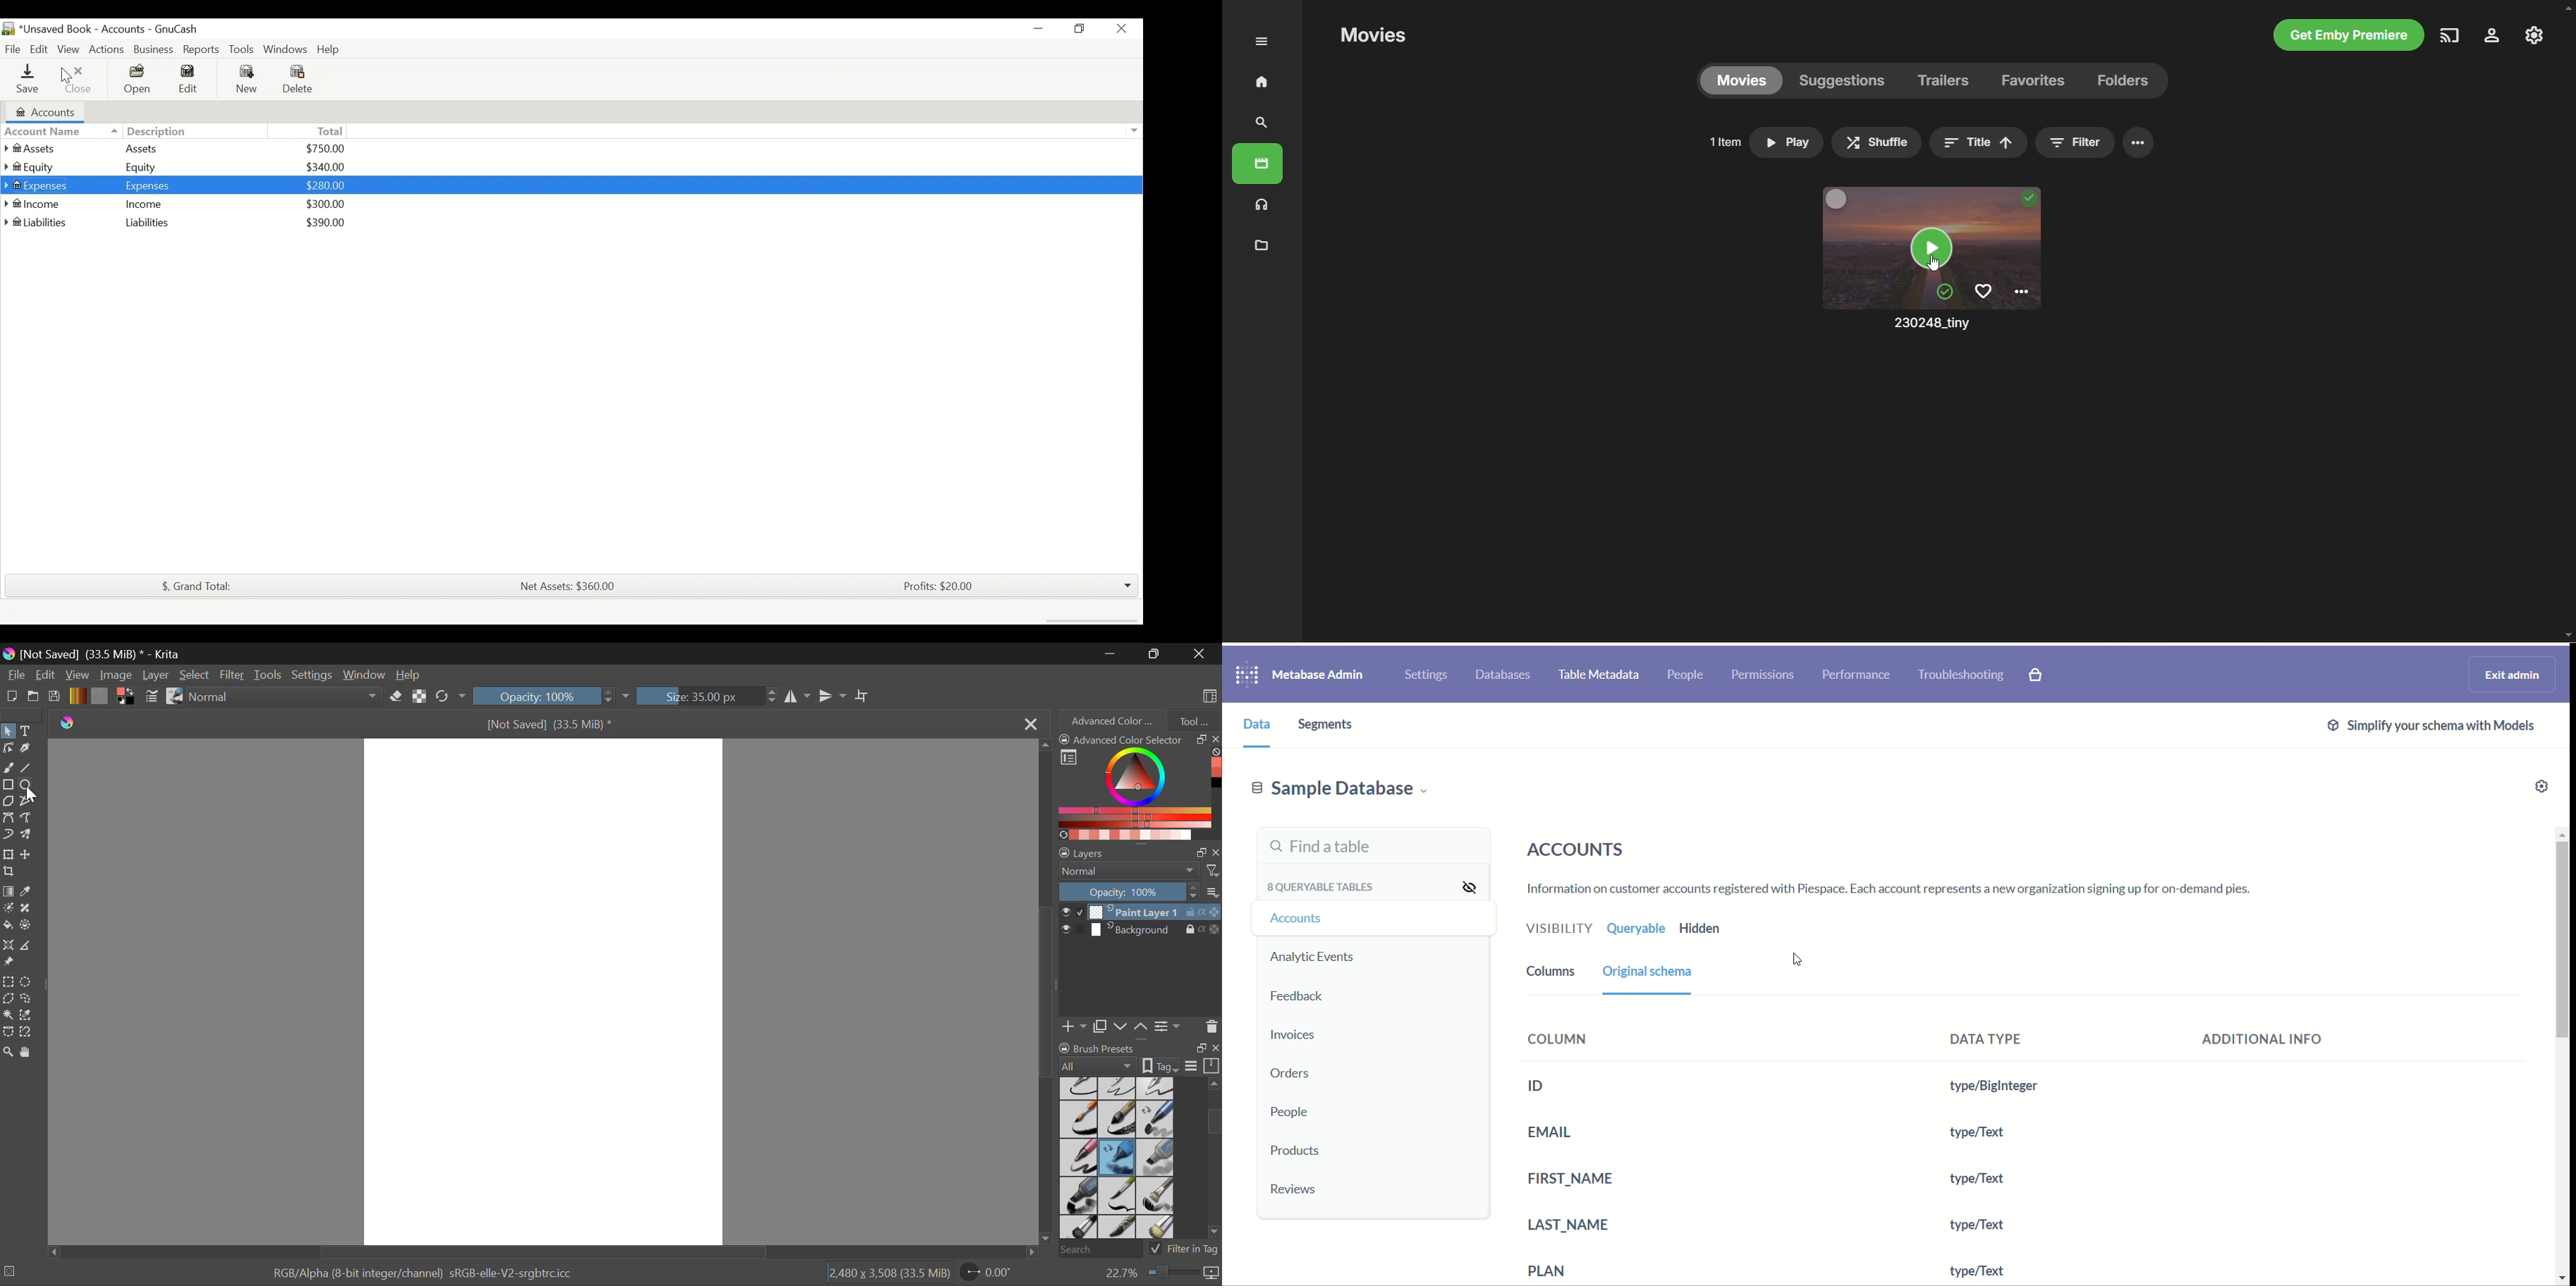  I want to click on Ink-8 Sumi-e, so click(1117, 1120).